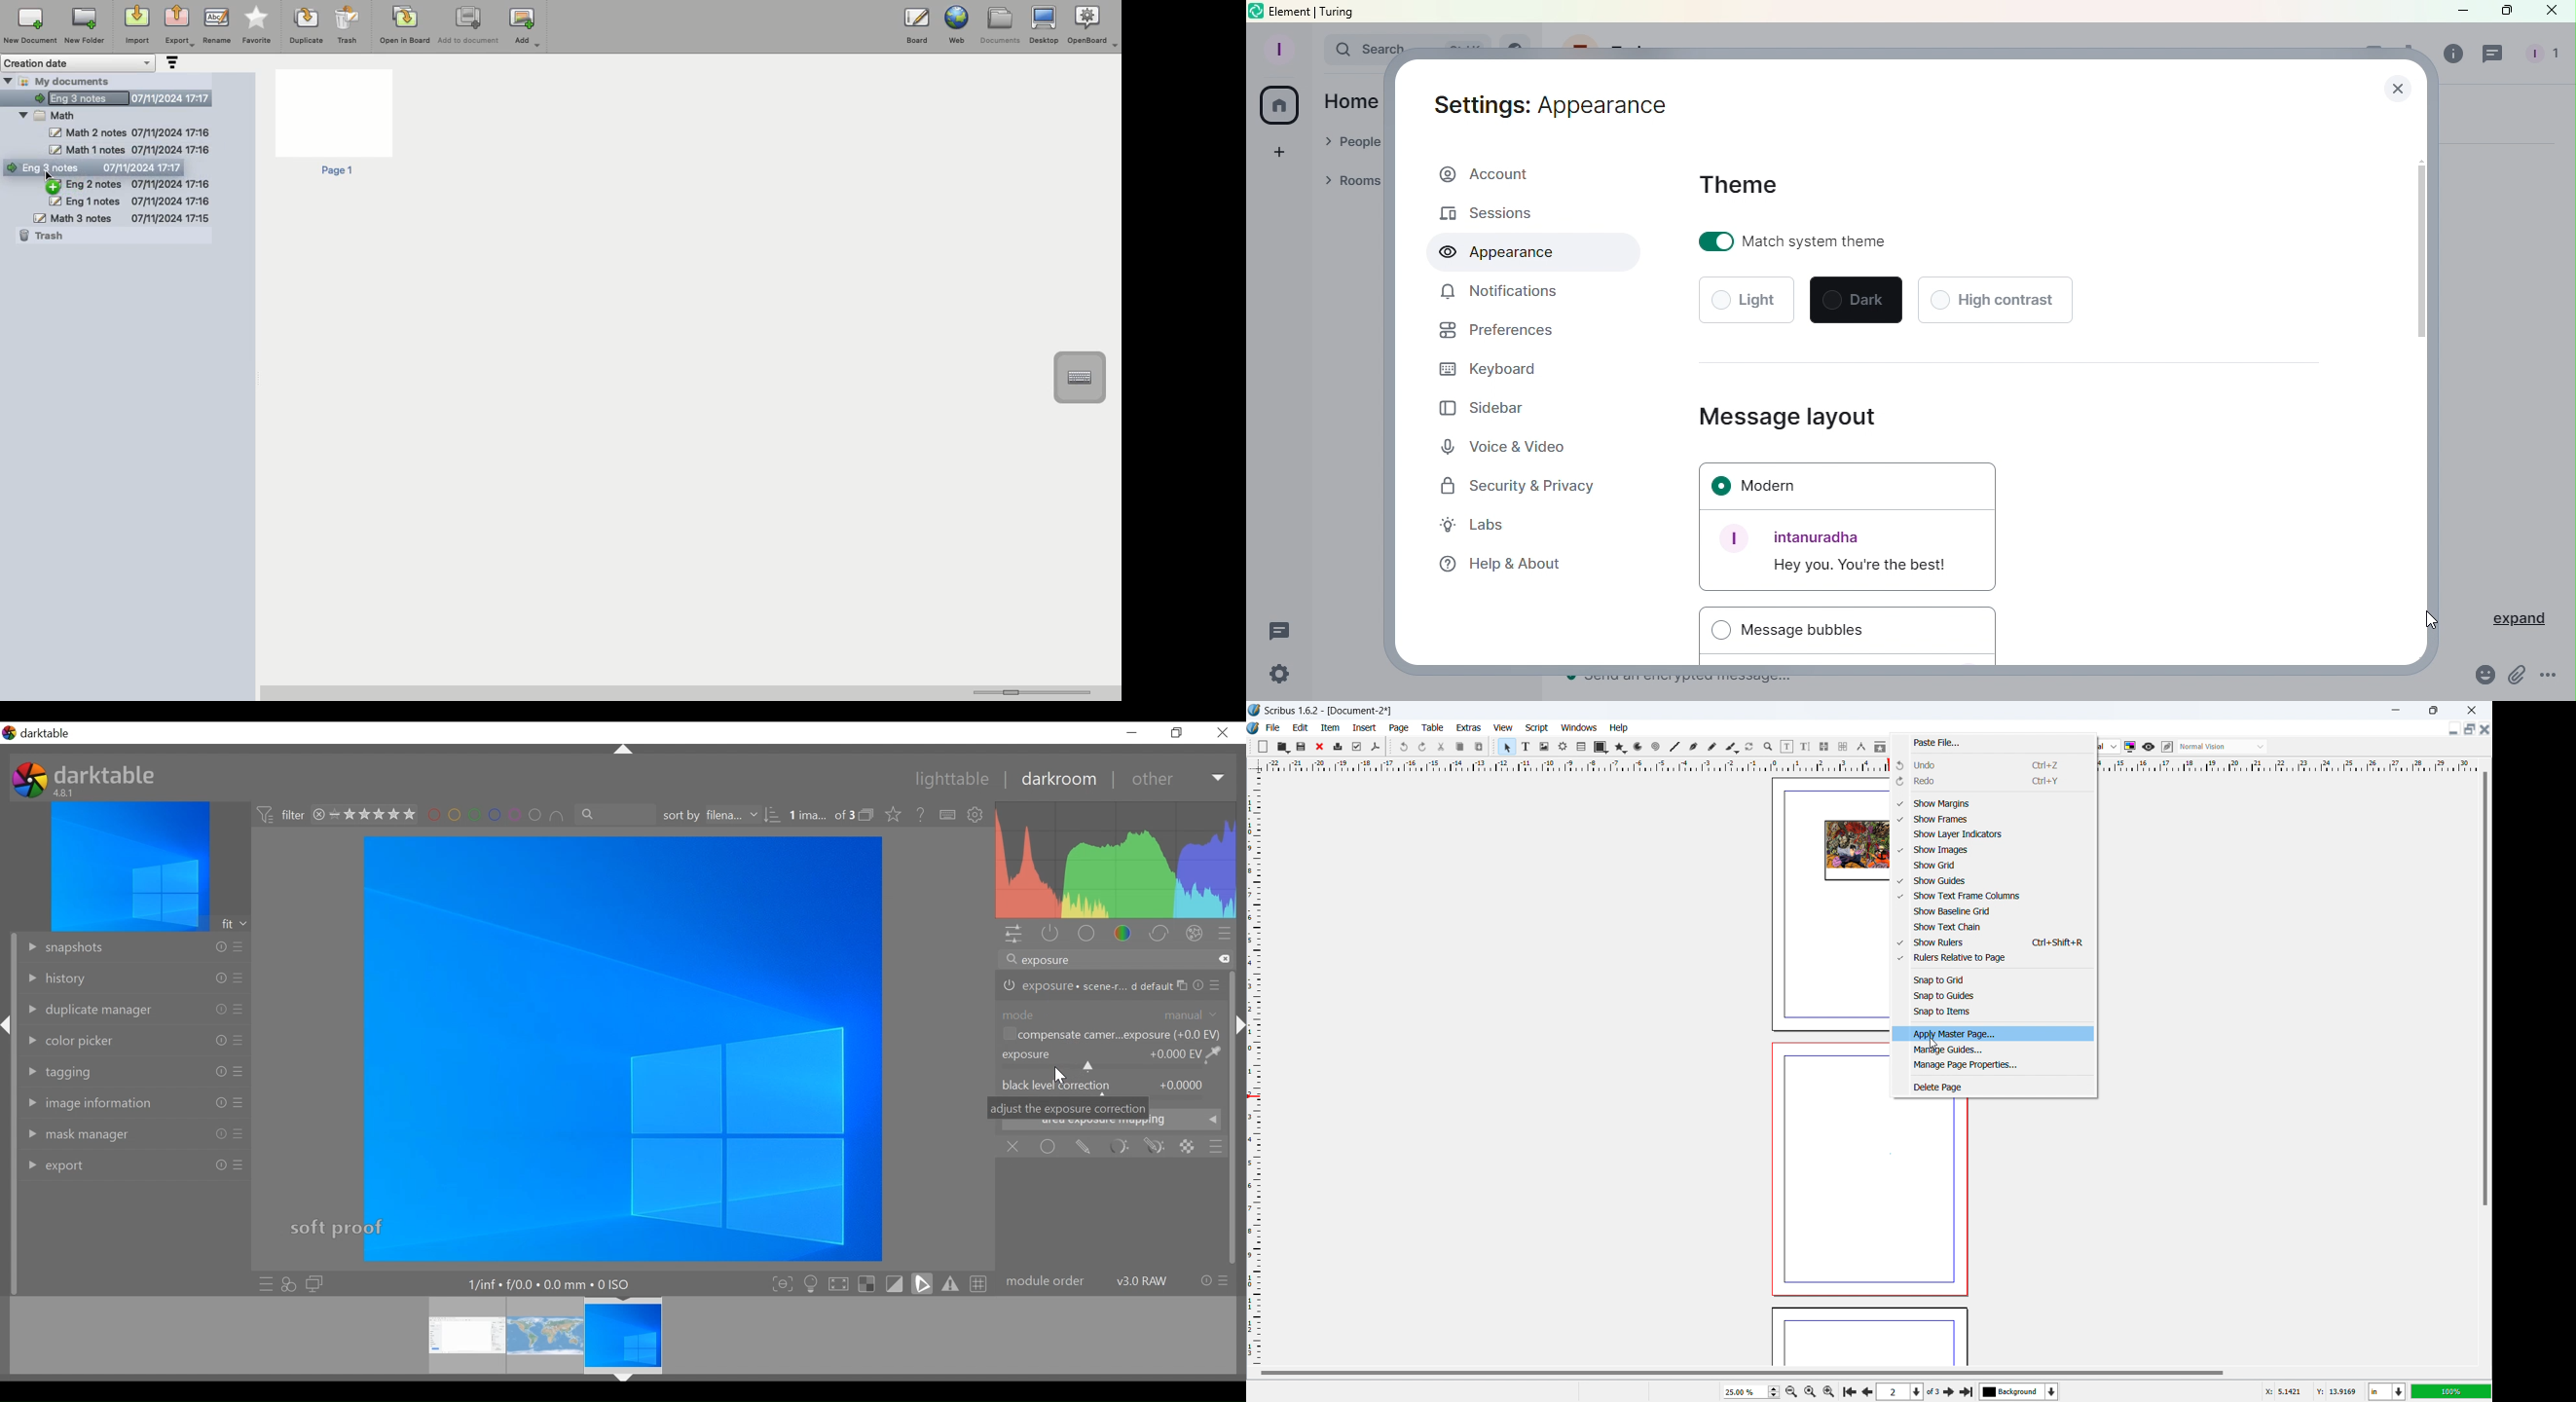  Describe the element at coordinates (1019, 1013) in the screenshot. I see `mode` at that location.